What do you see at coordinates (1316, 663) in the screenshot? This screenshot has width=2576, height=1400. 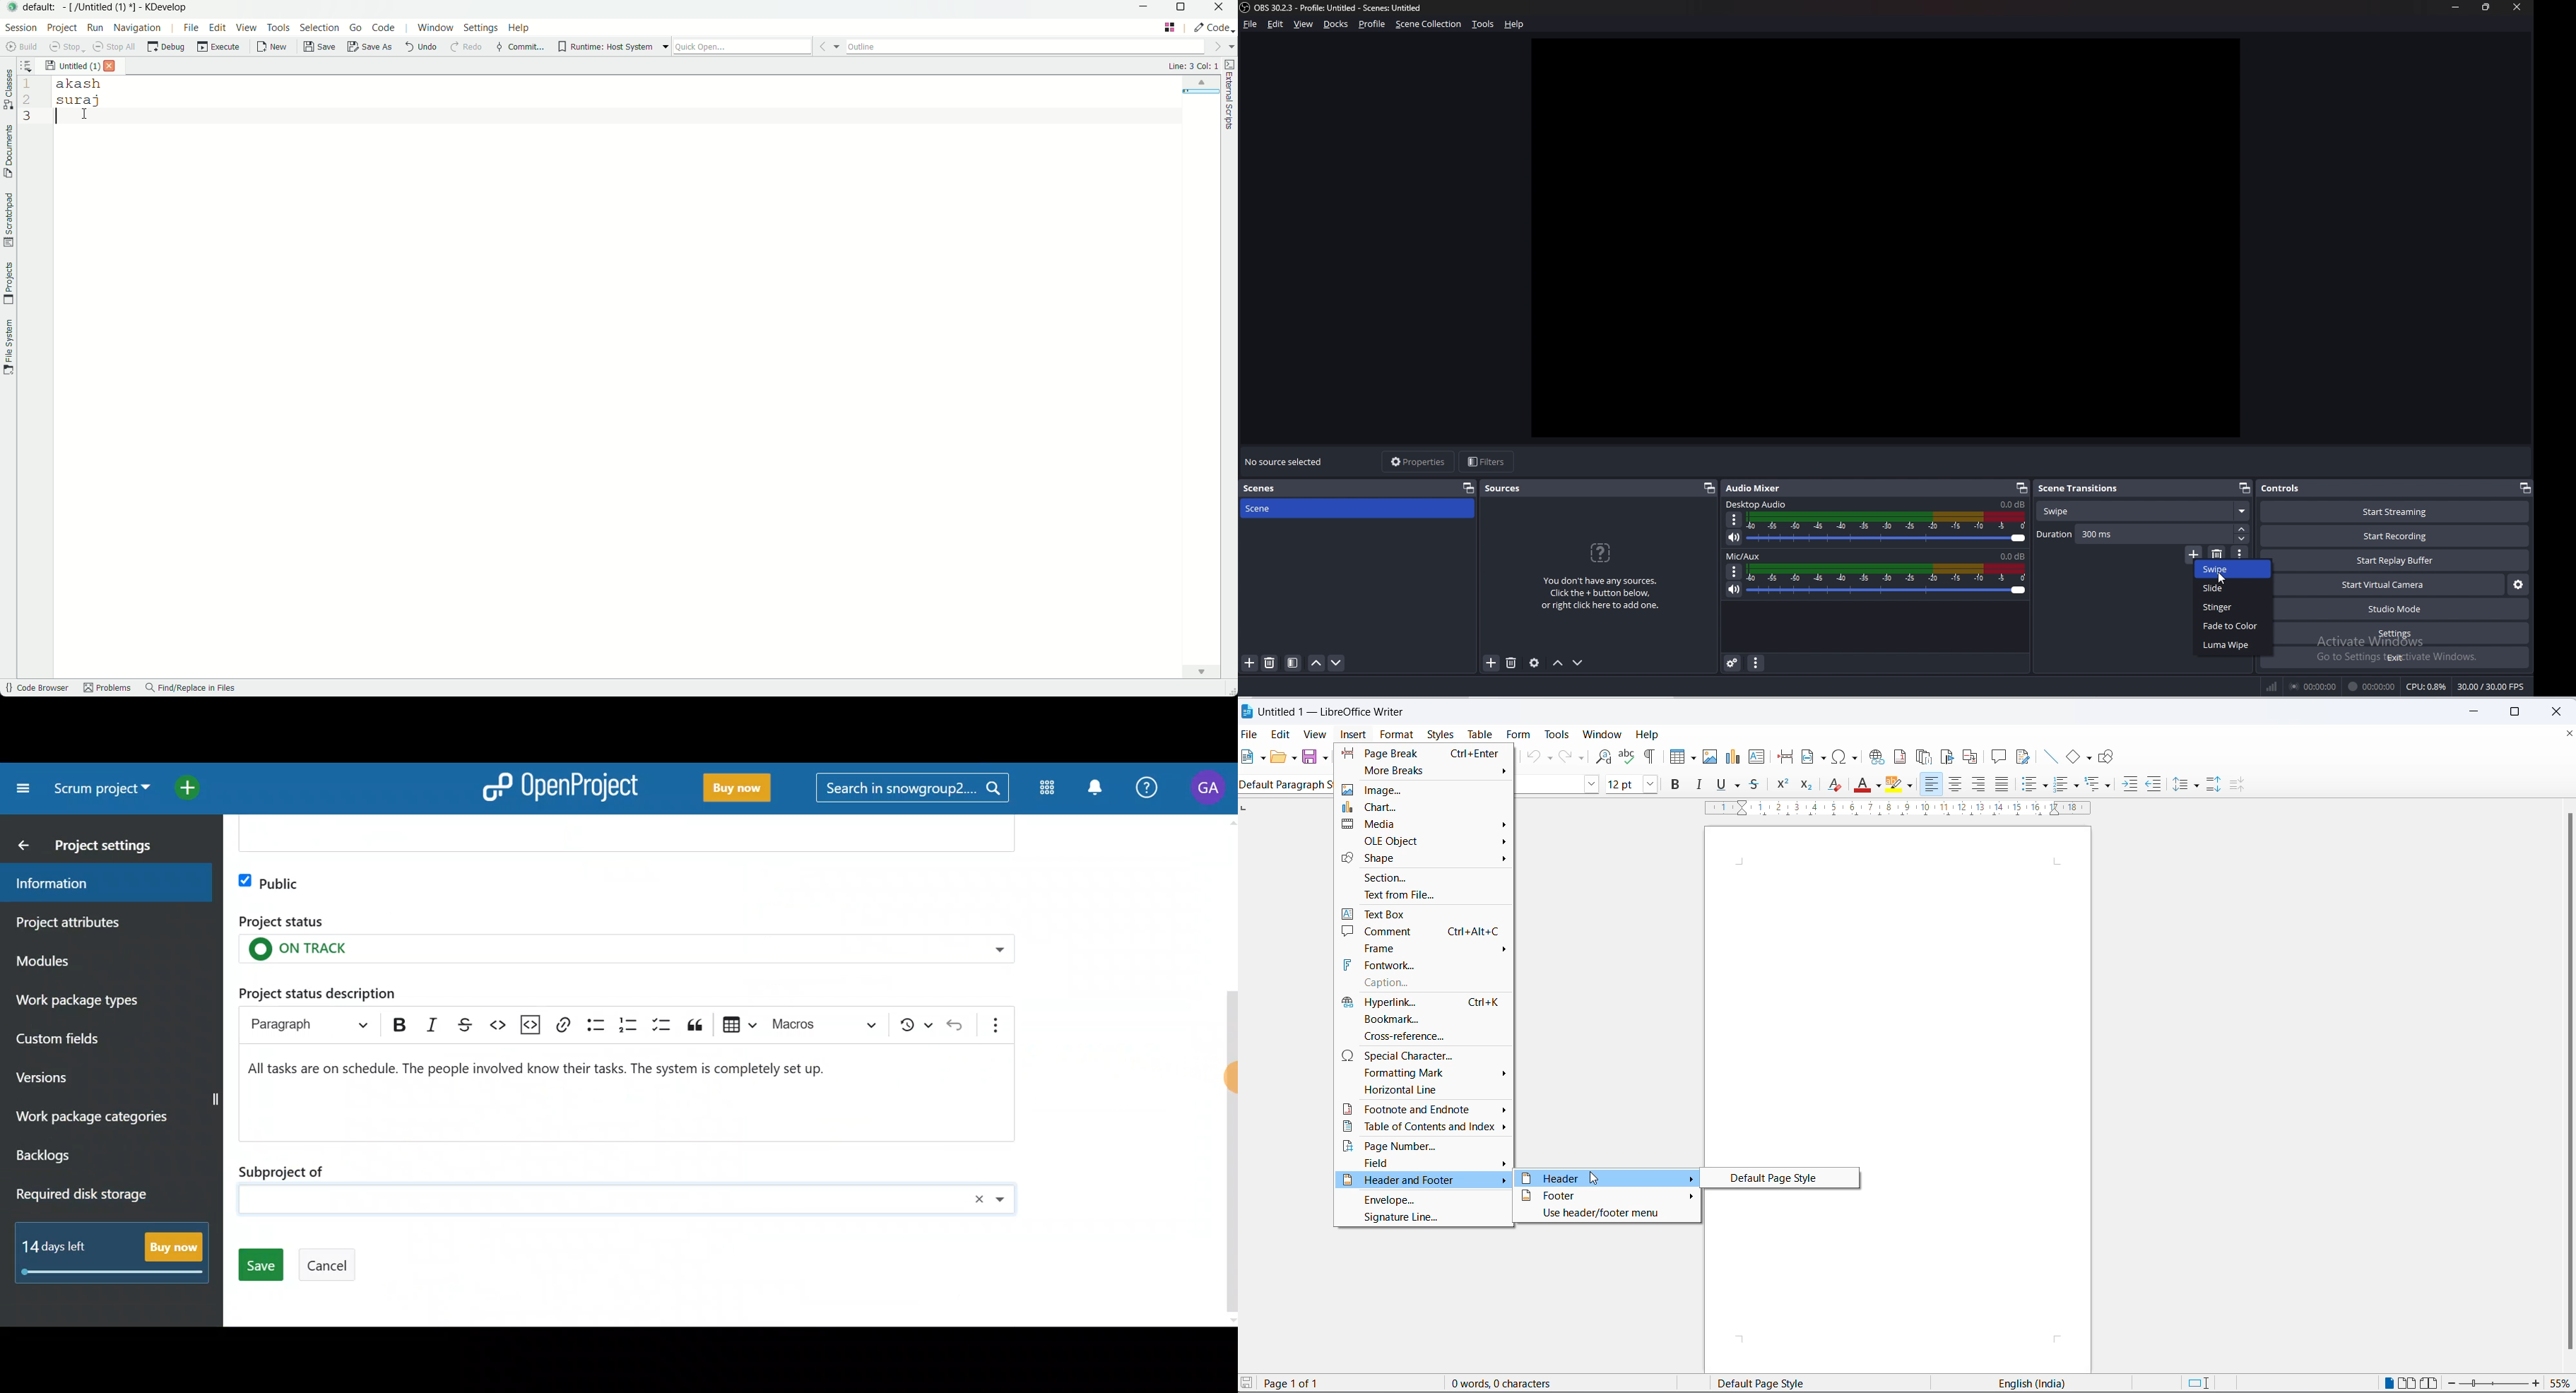 I see `move scene up` at bounding box center [1316, 663].